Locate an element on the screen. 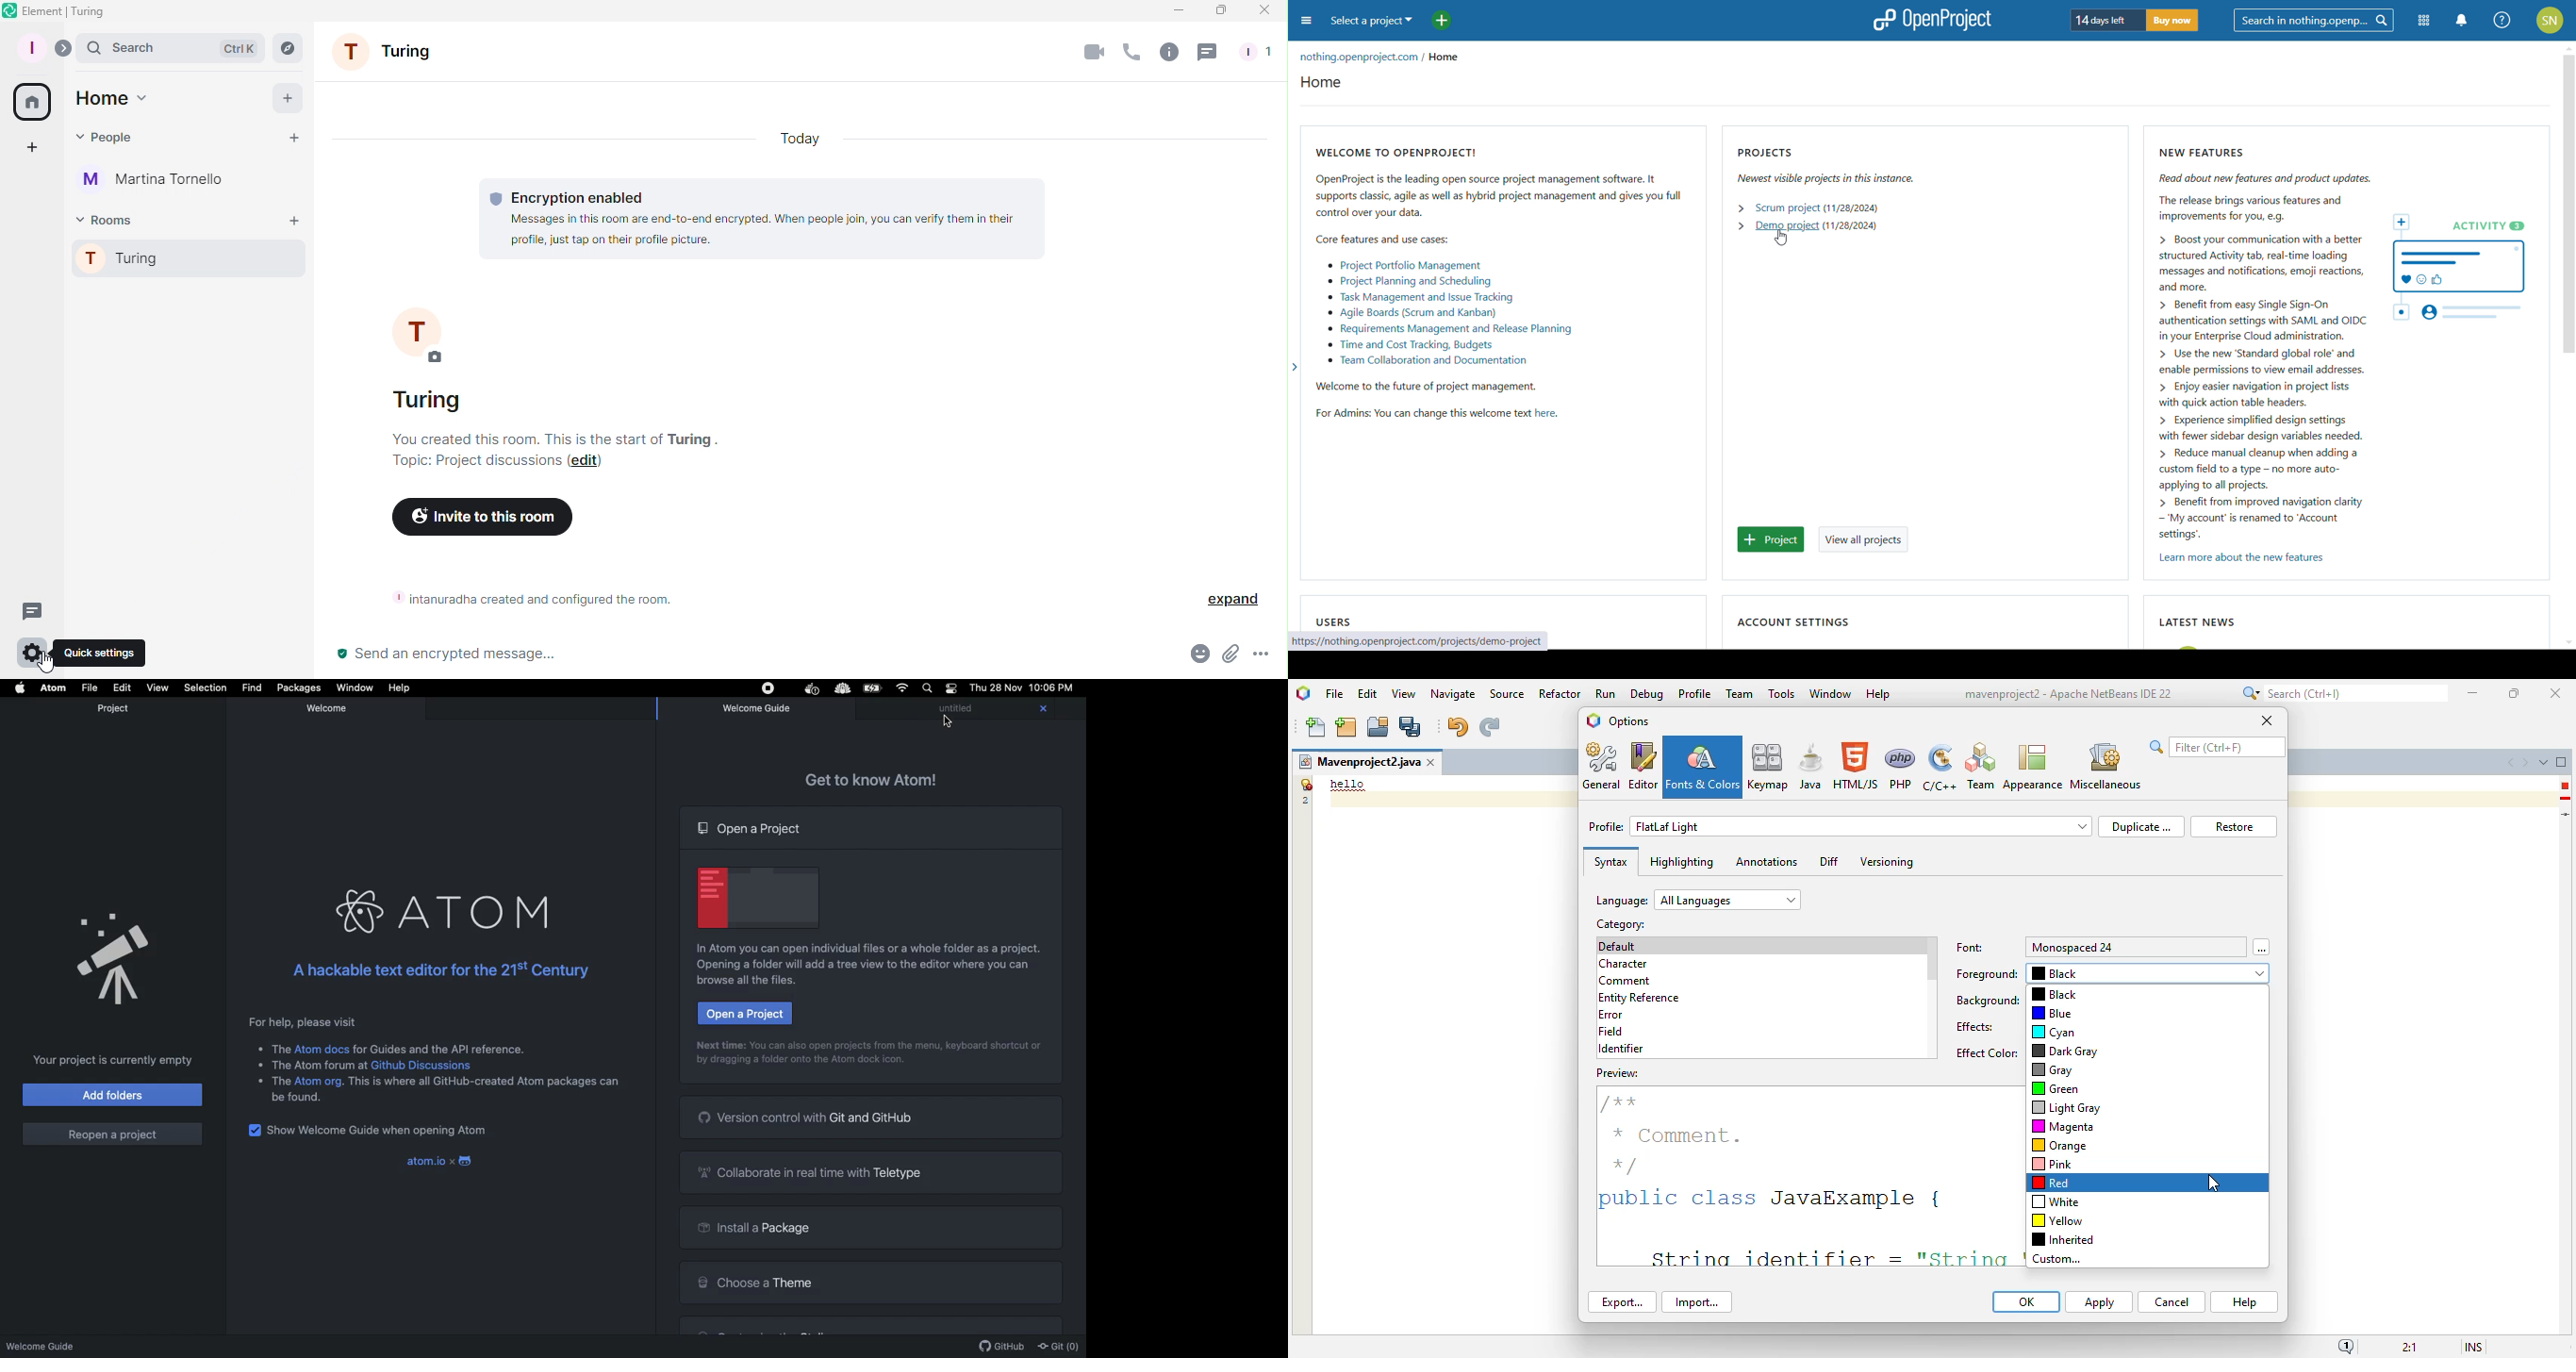 The width and height of the screenshot is (2576, 1372). Search bar is located at coordinates (176, 49).